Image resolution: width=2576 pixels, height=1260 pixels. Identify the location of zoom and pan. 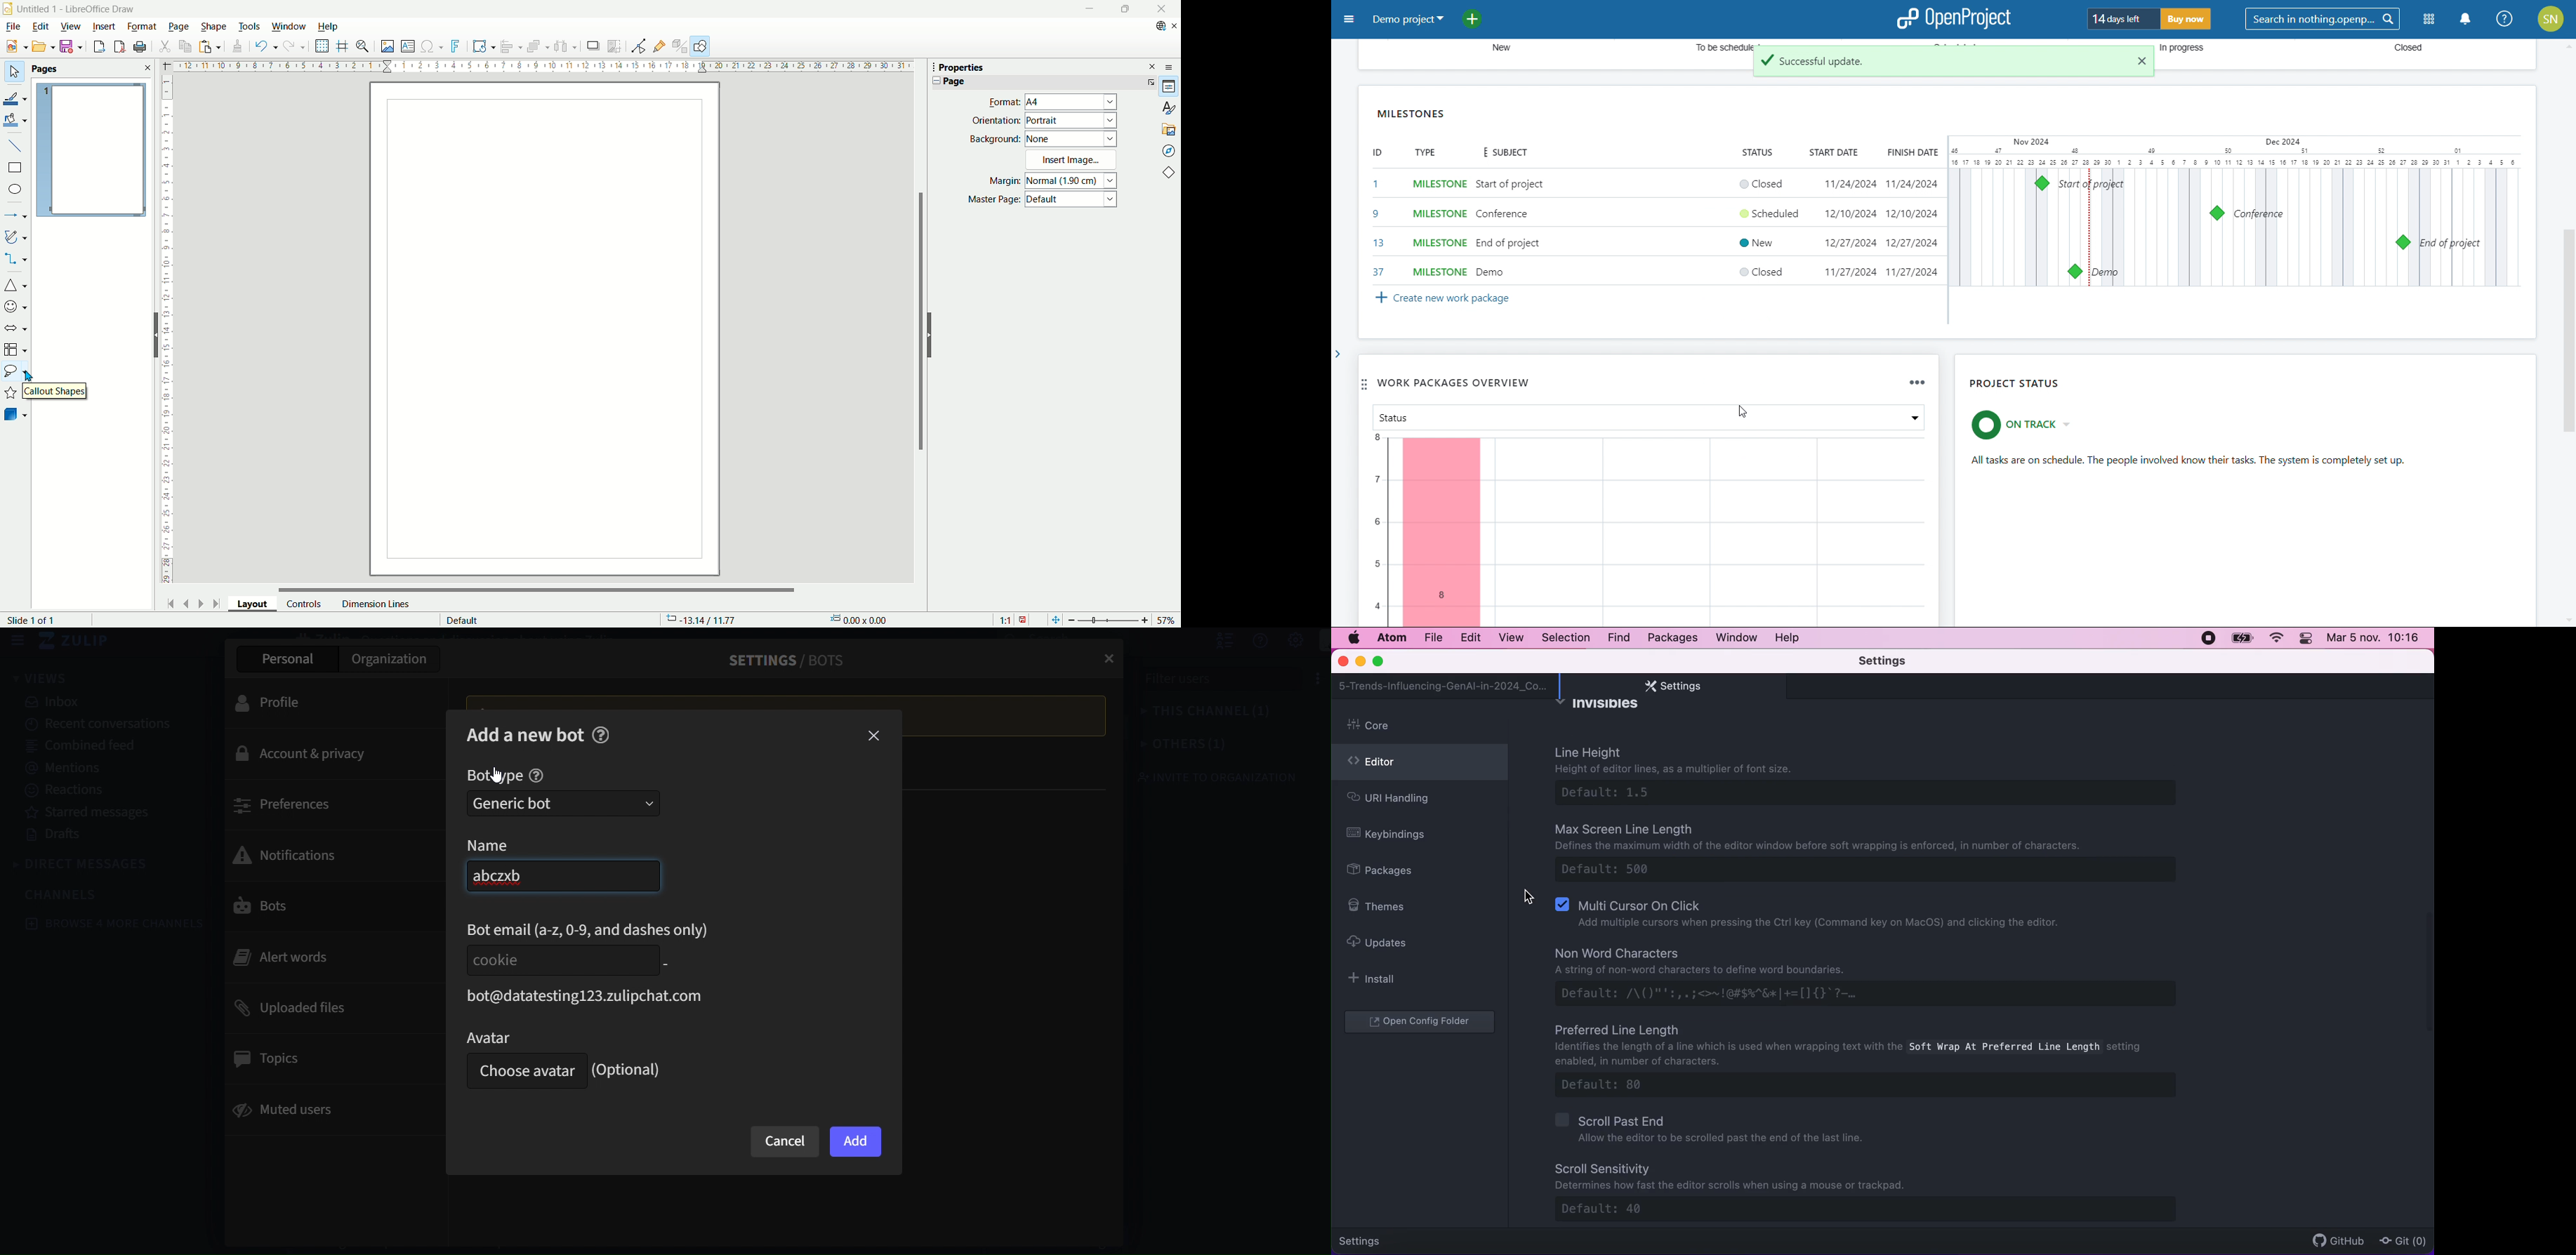
(364, 47).